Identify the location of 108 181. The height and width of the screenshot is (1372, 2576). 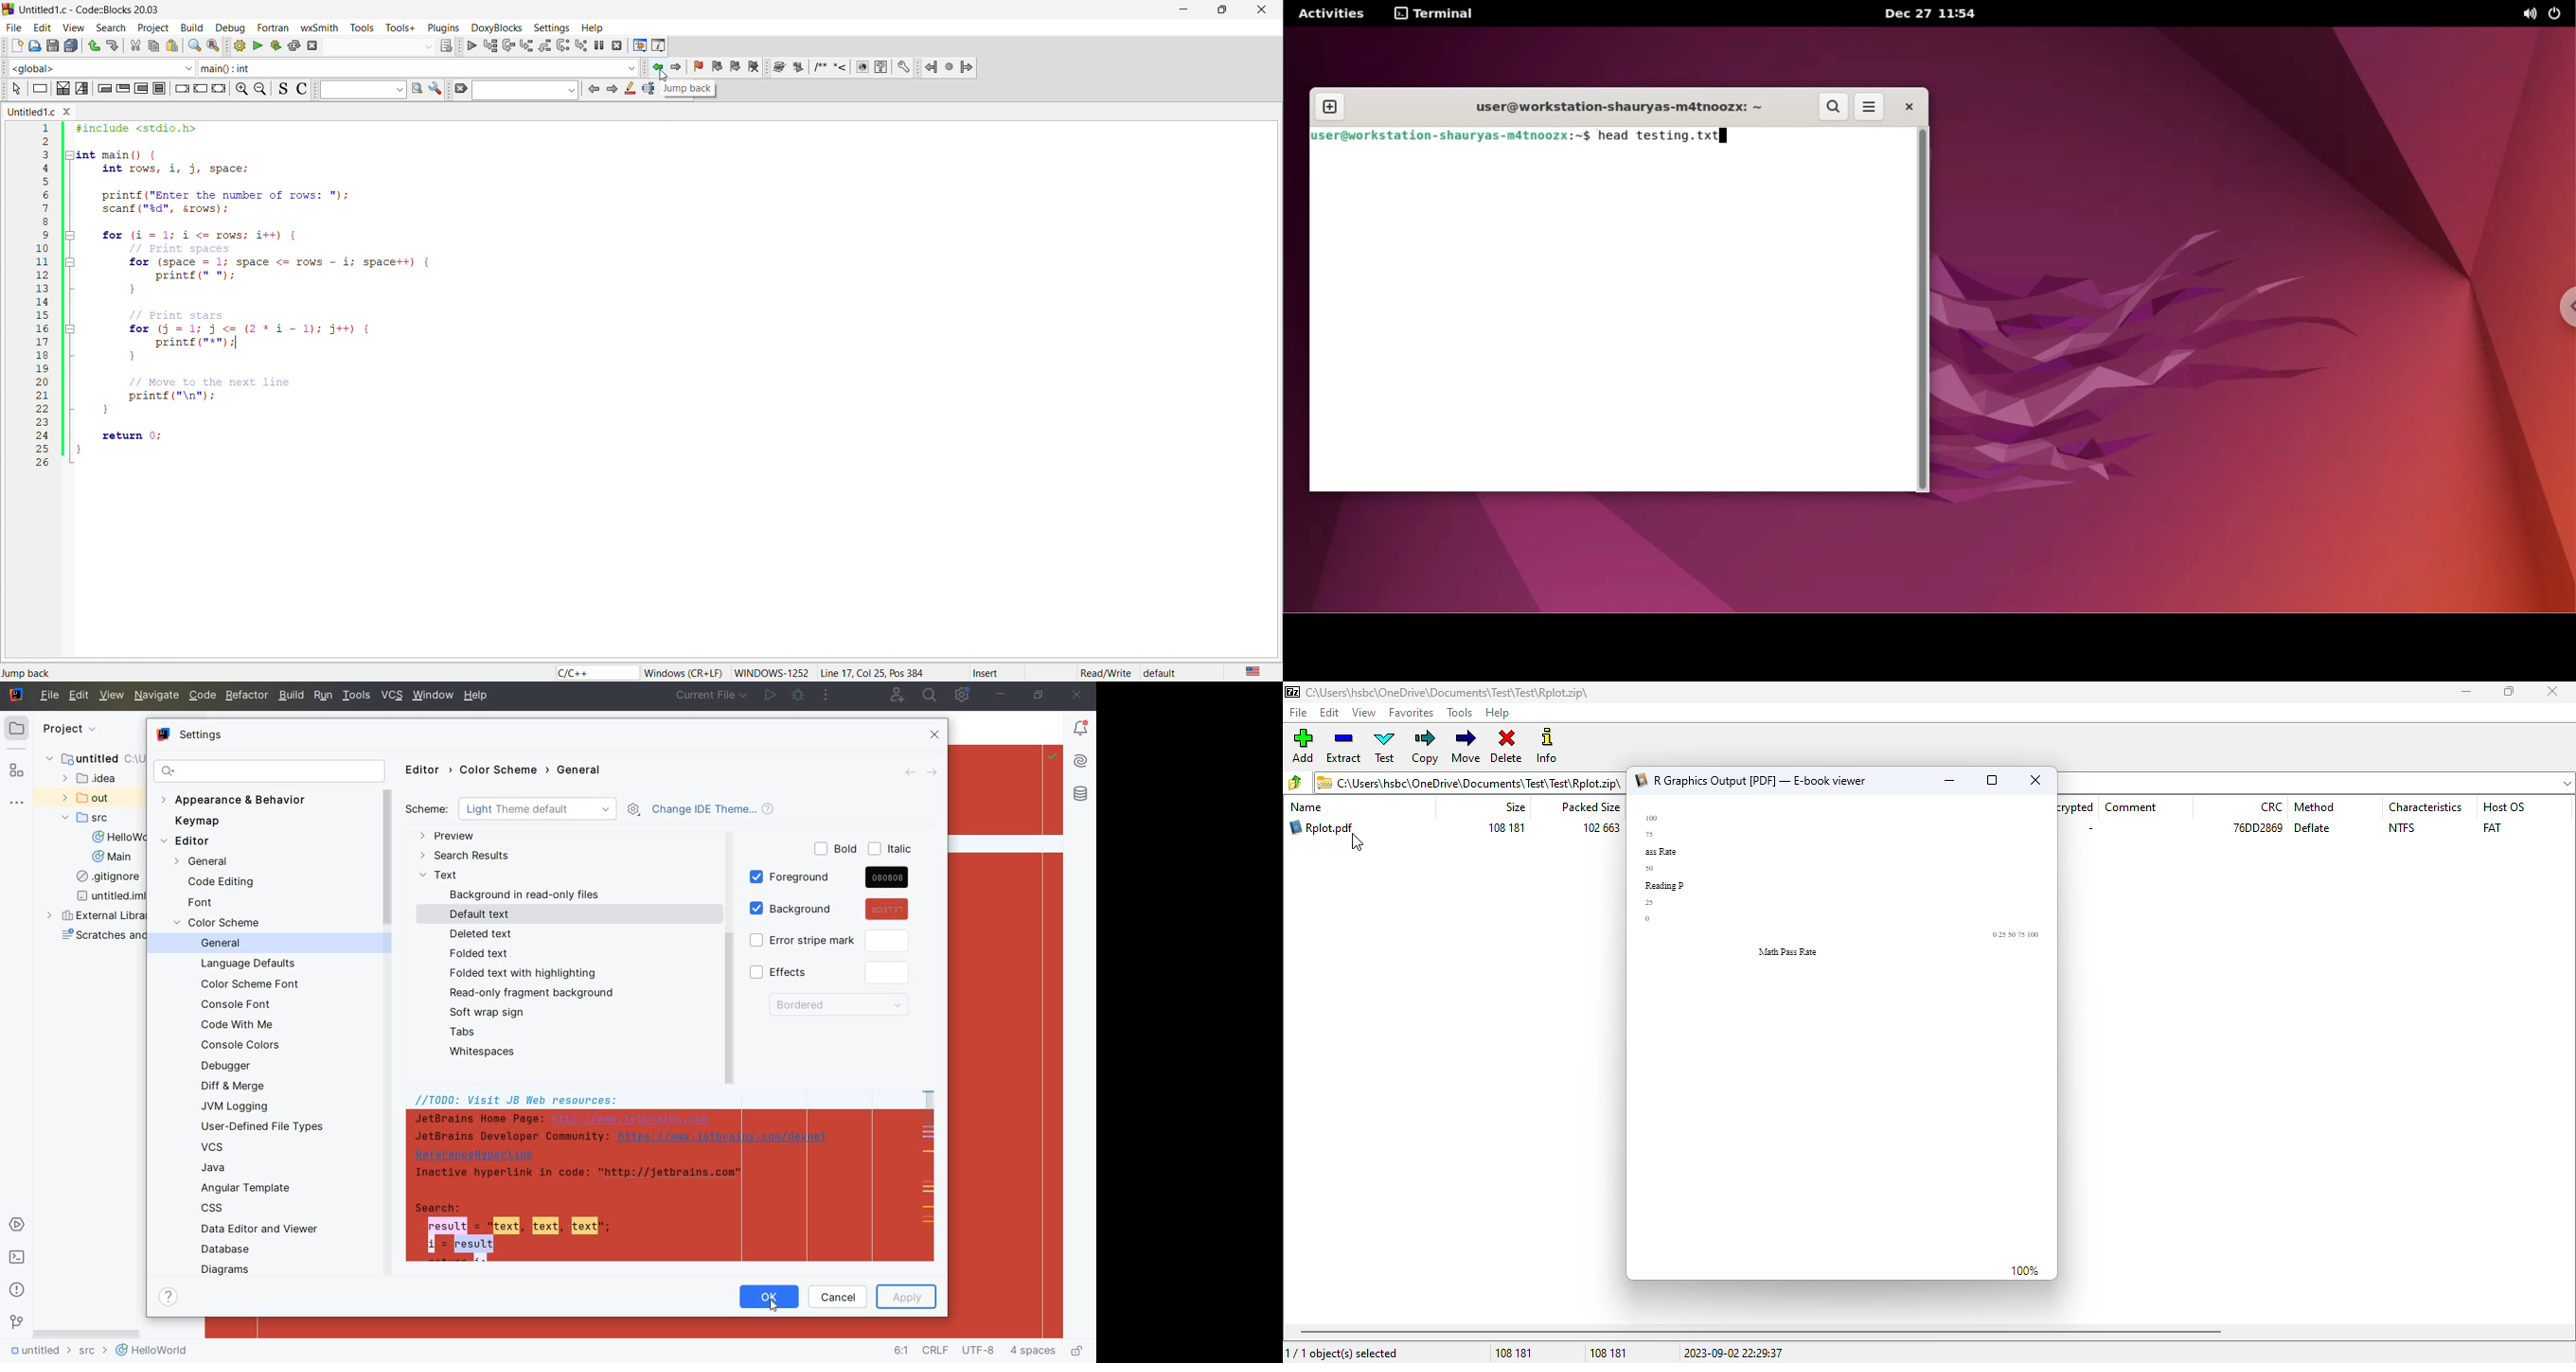
(1609, 1353).